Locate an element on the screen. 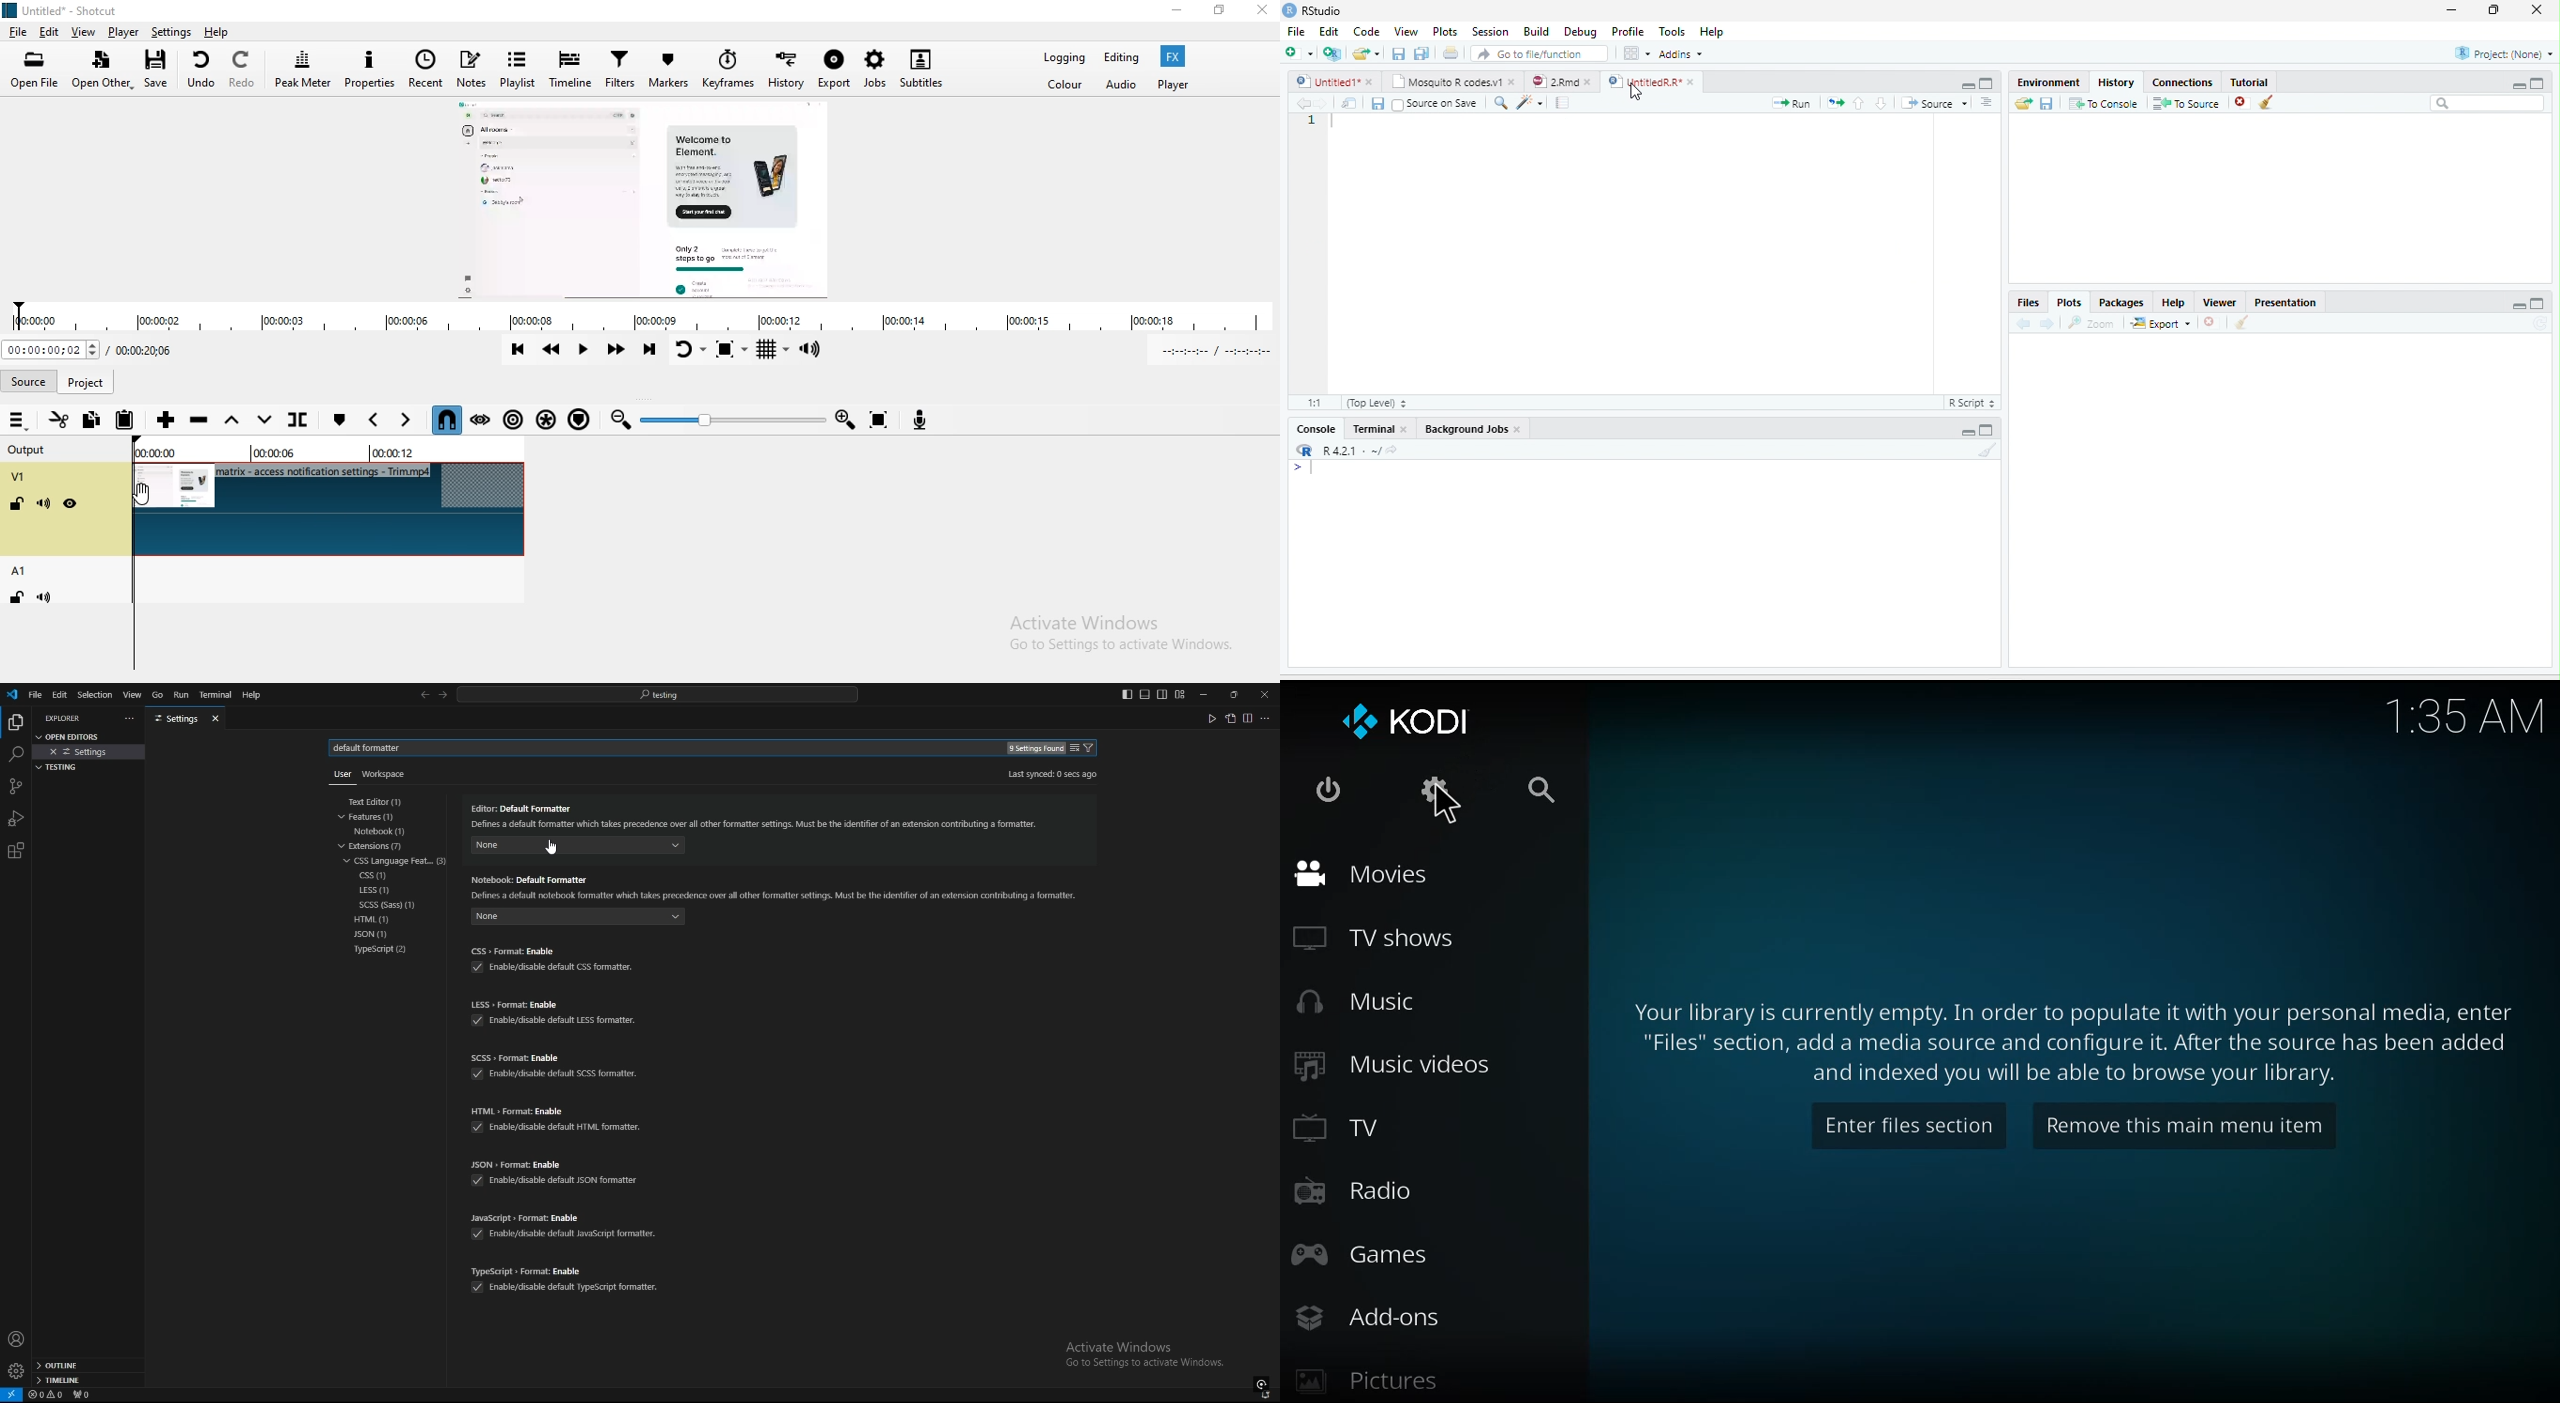 The height and width of the screenshot is (1428, 2576). Play quickly forward is located at coordinates (617, 350).